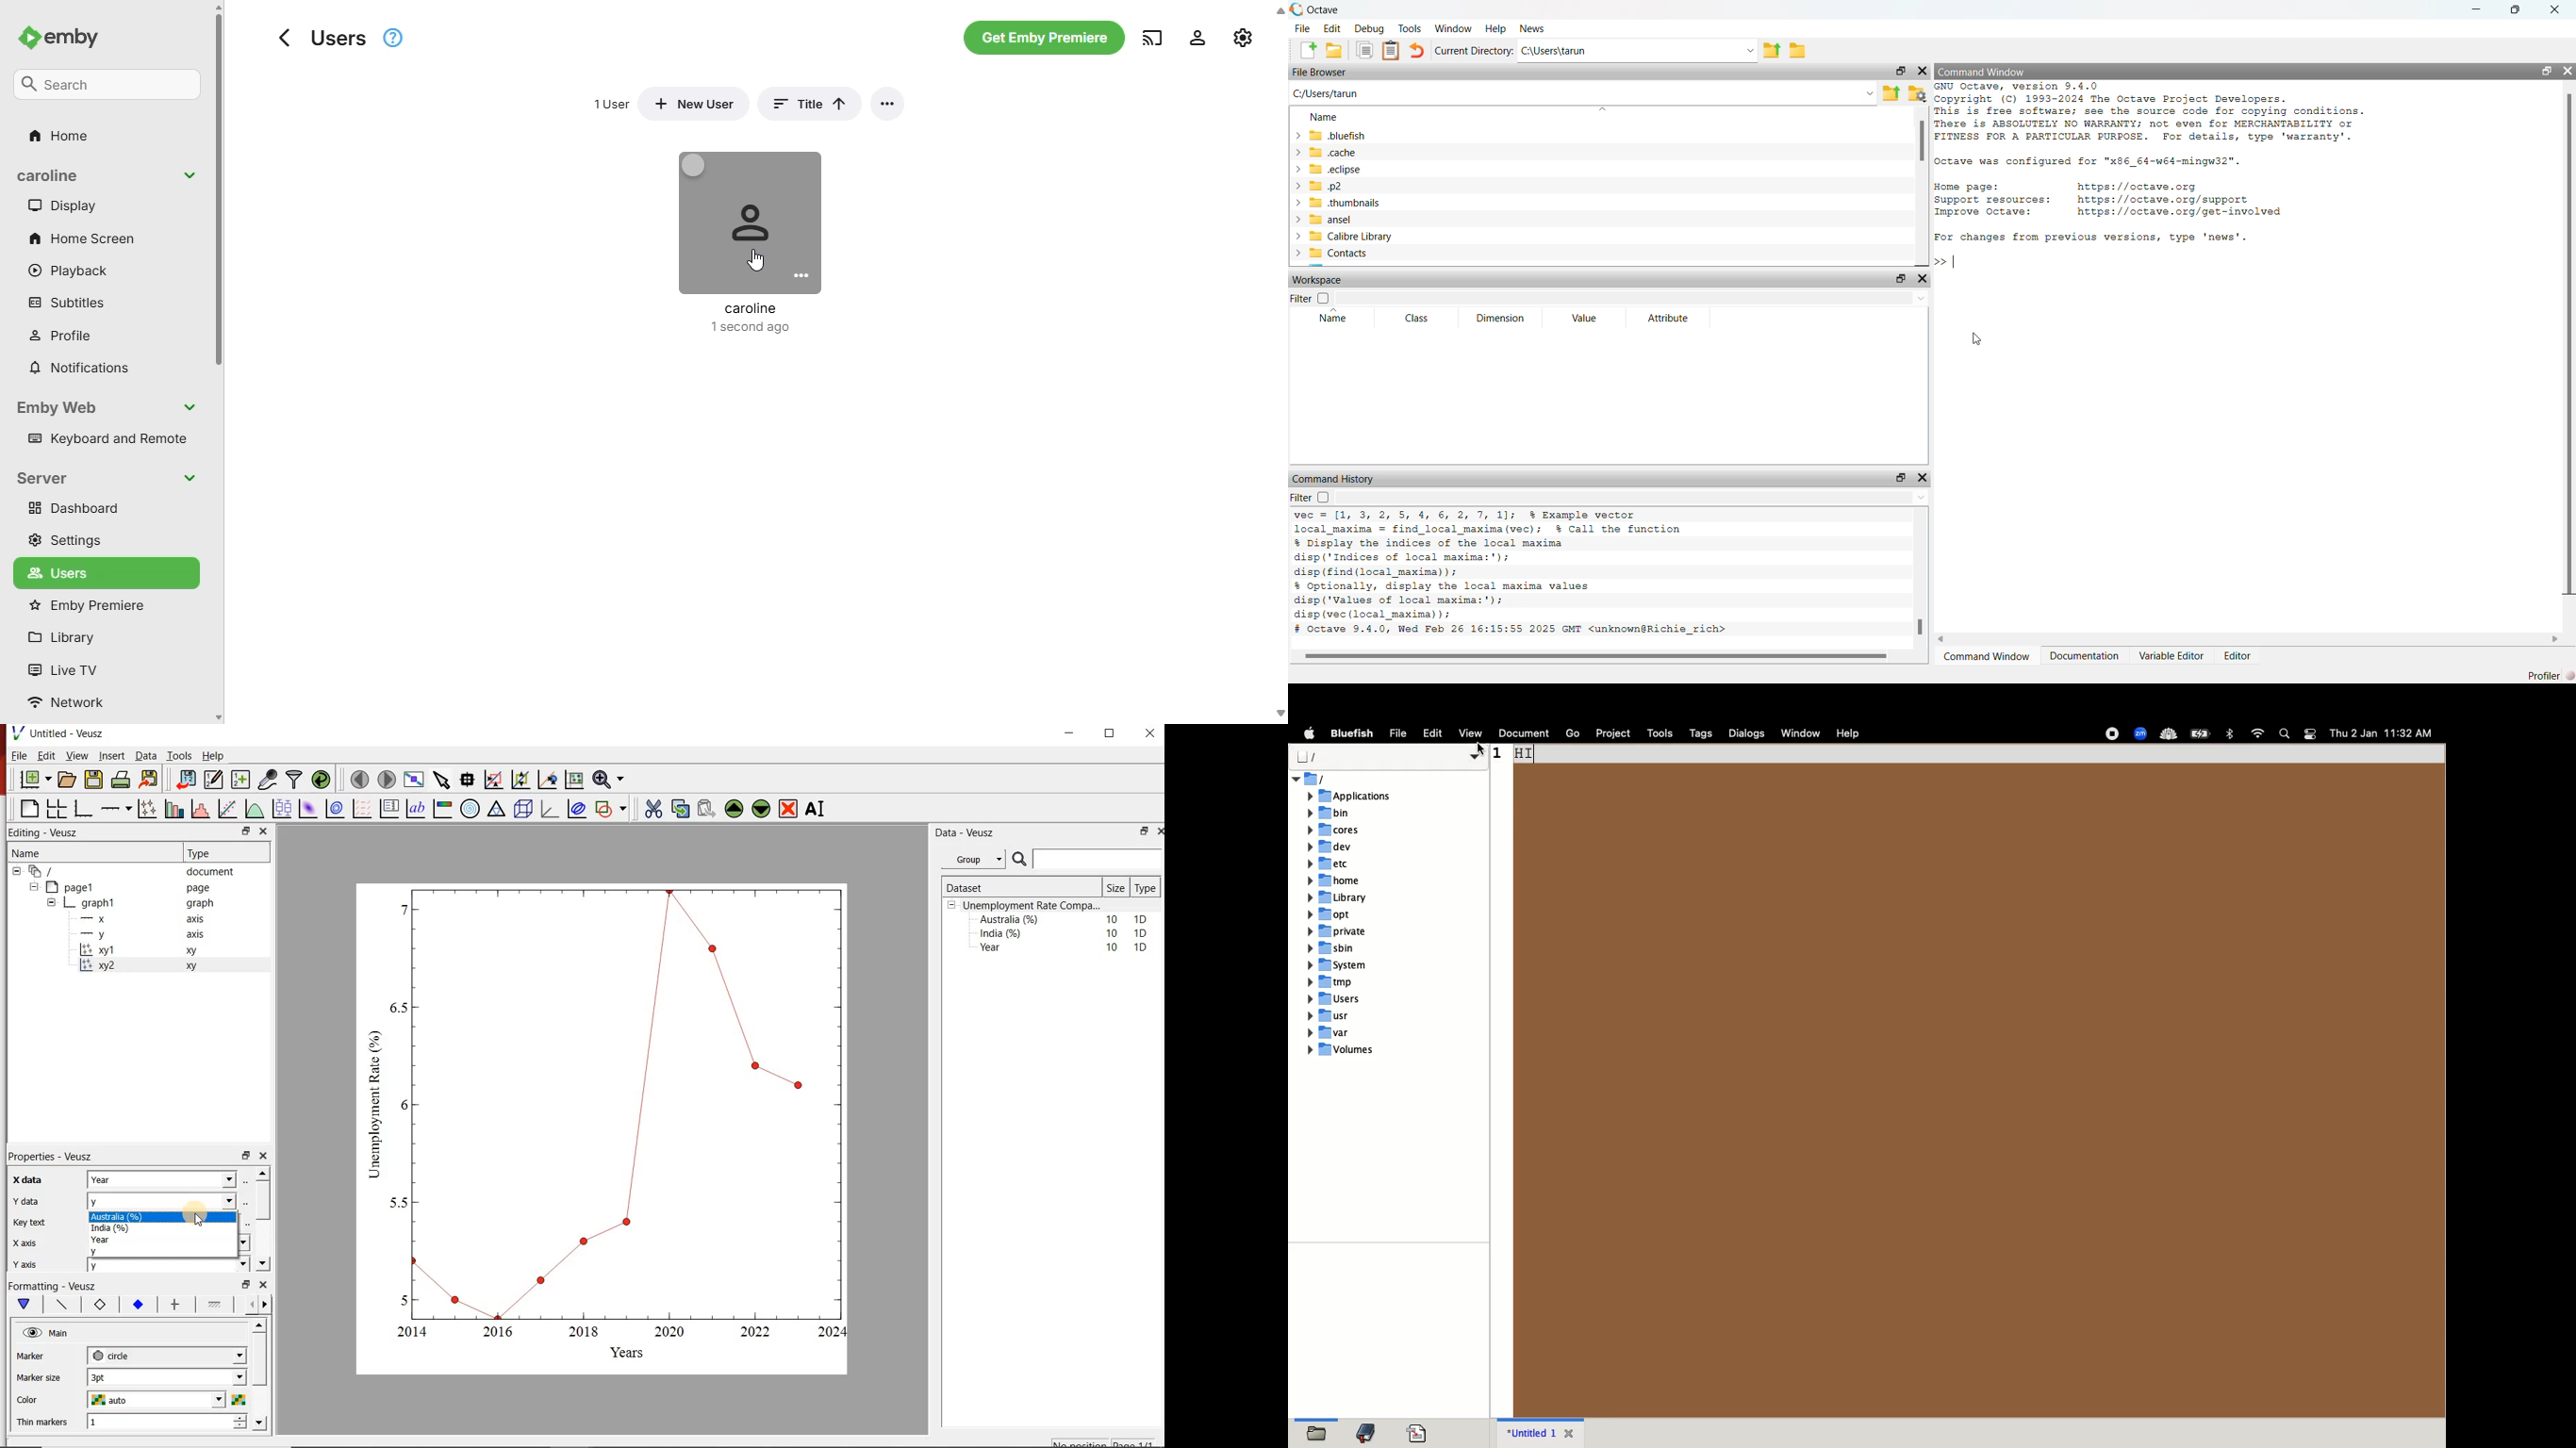 This screenshot has height=1456, width=2576. I want to click on vertical scroll bar, so click(221, 363).